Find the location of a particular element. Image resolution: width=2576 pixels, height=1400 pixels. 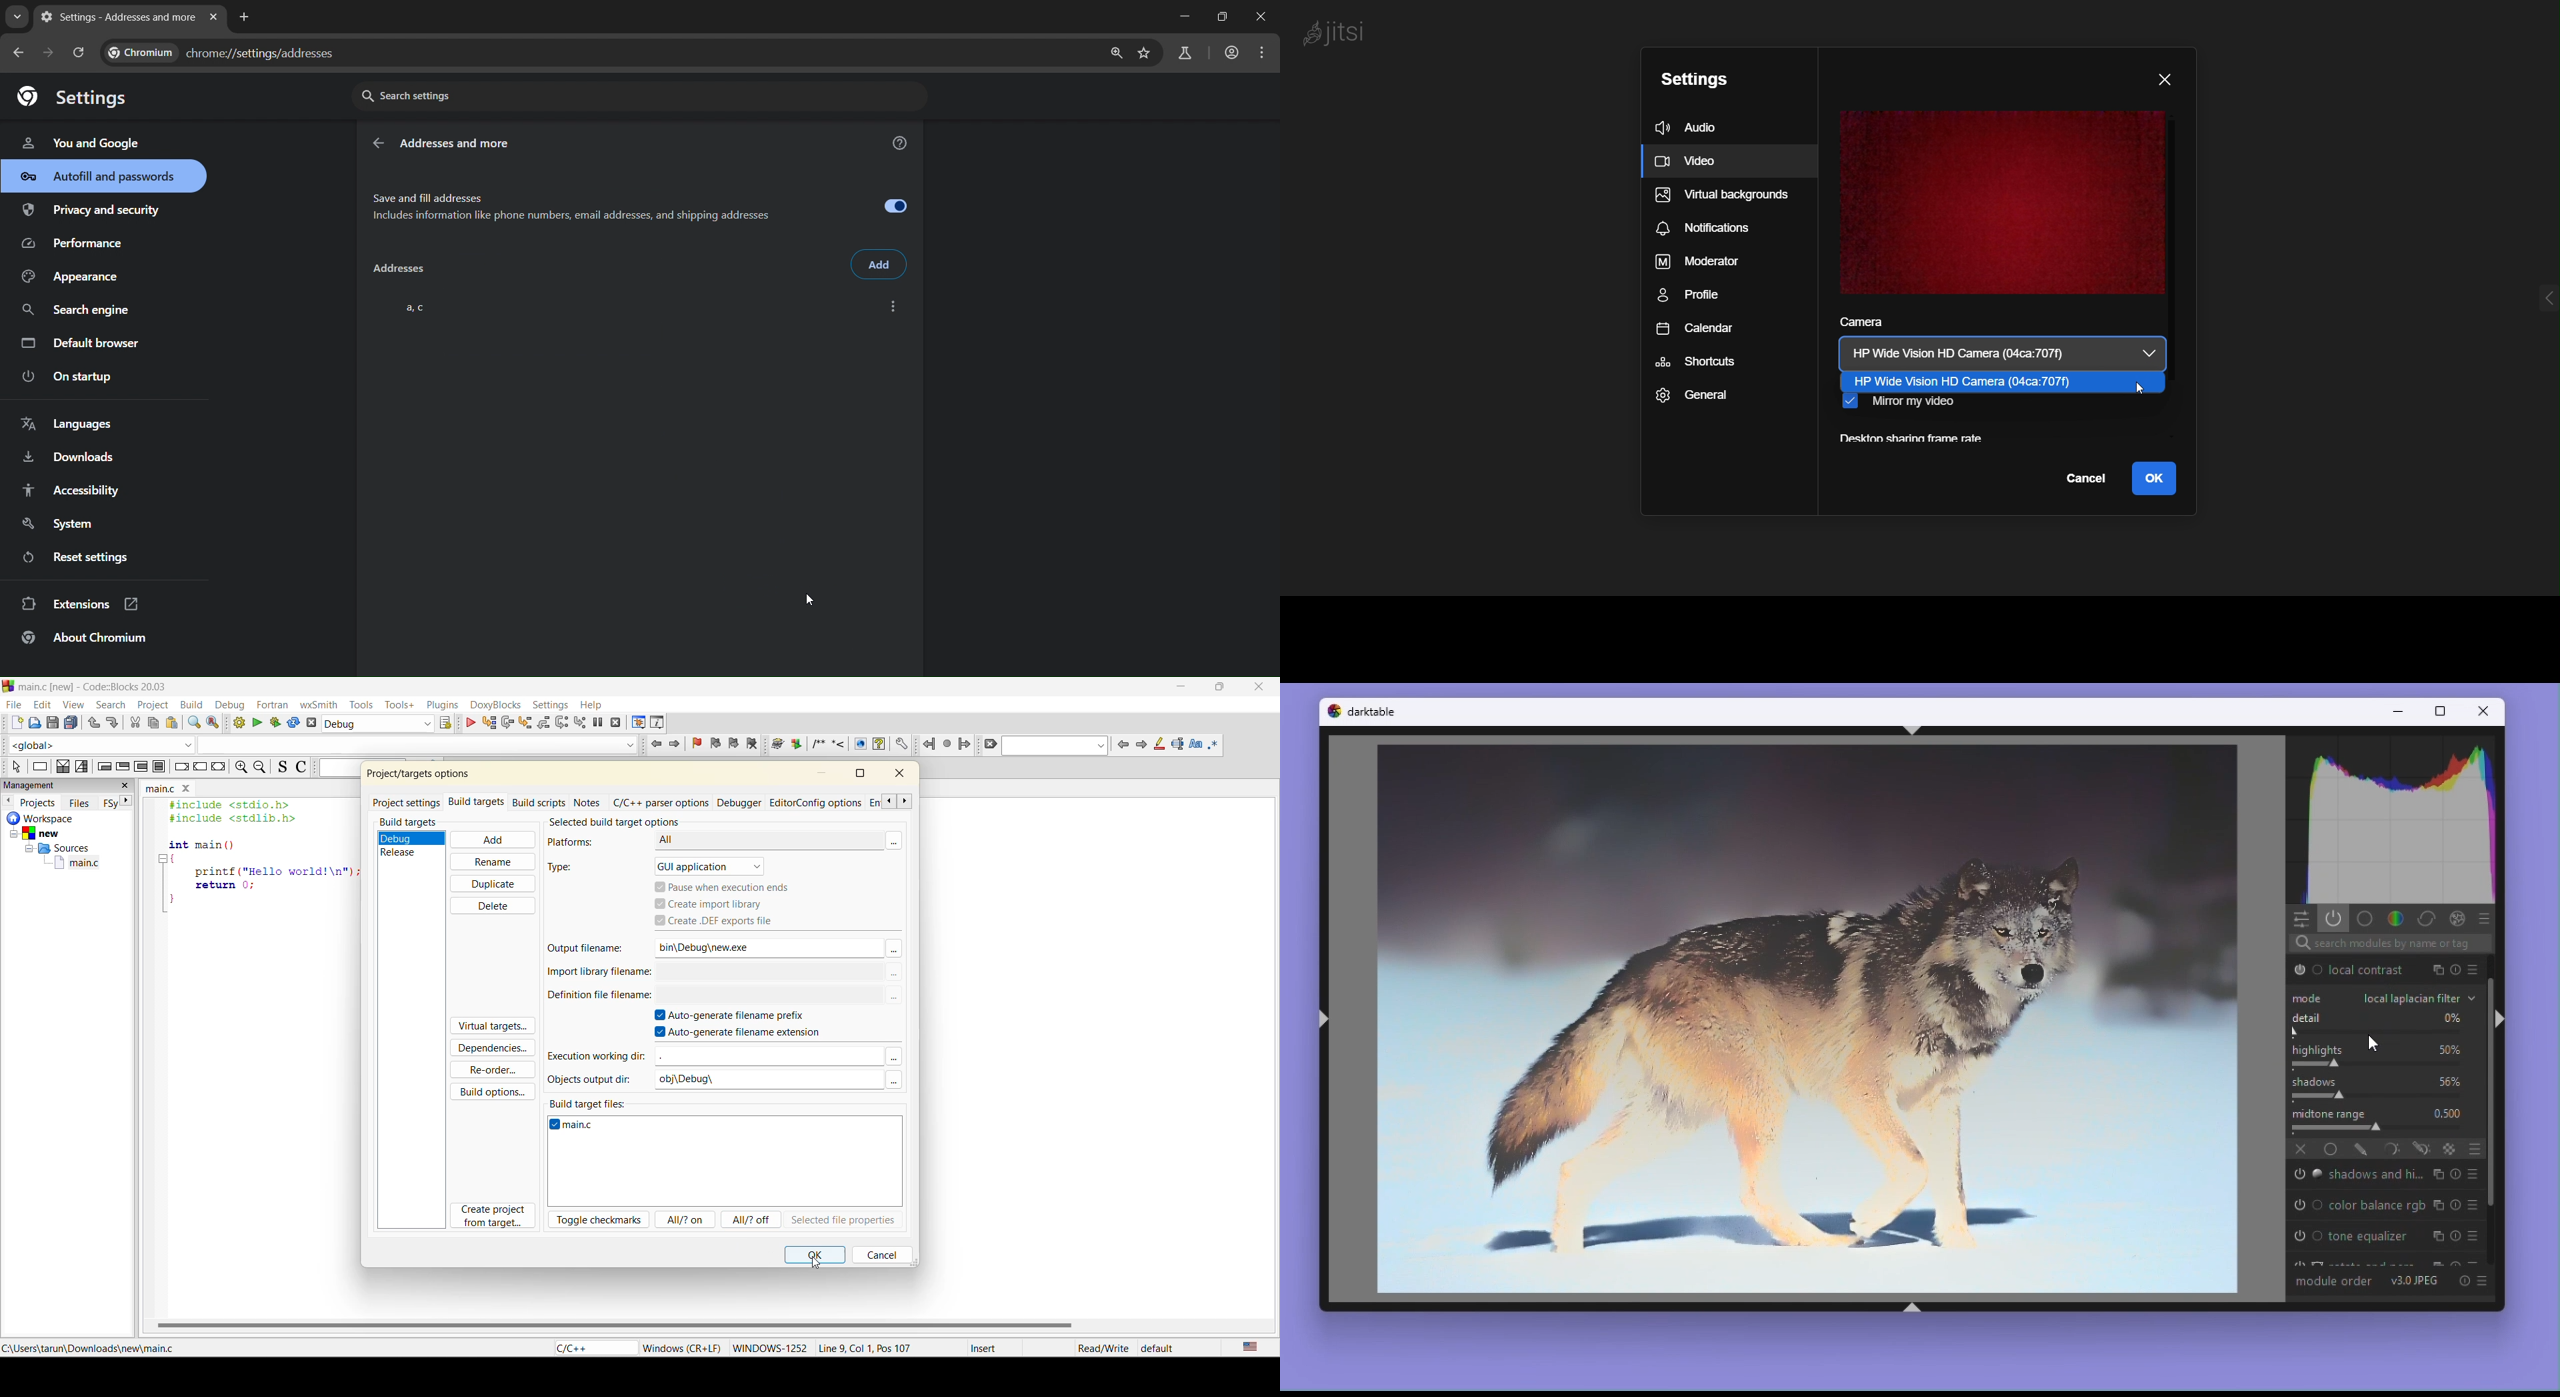

show select target dialog is located at coordinates (445, 722).